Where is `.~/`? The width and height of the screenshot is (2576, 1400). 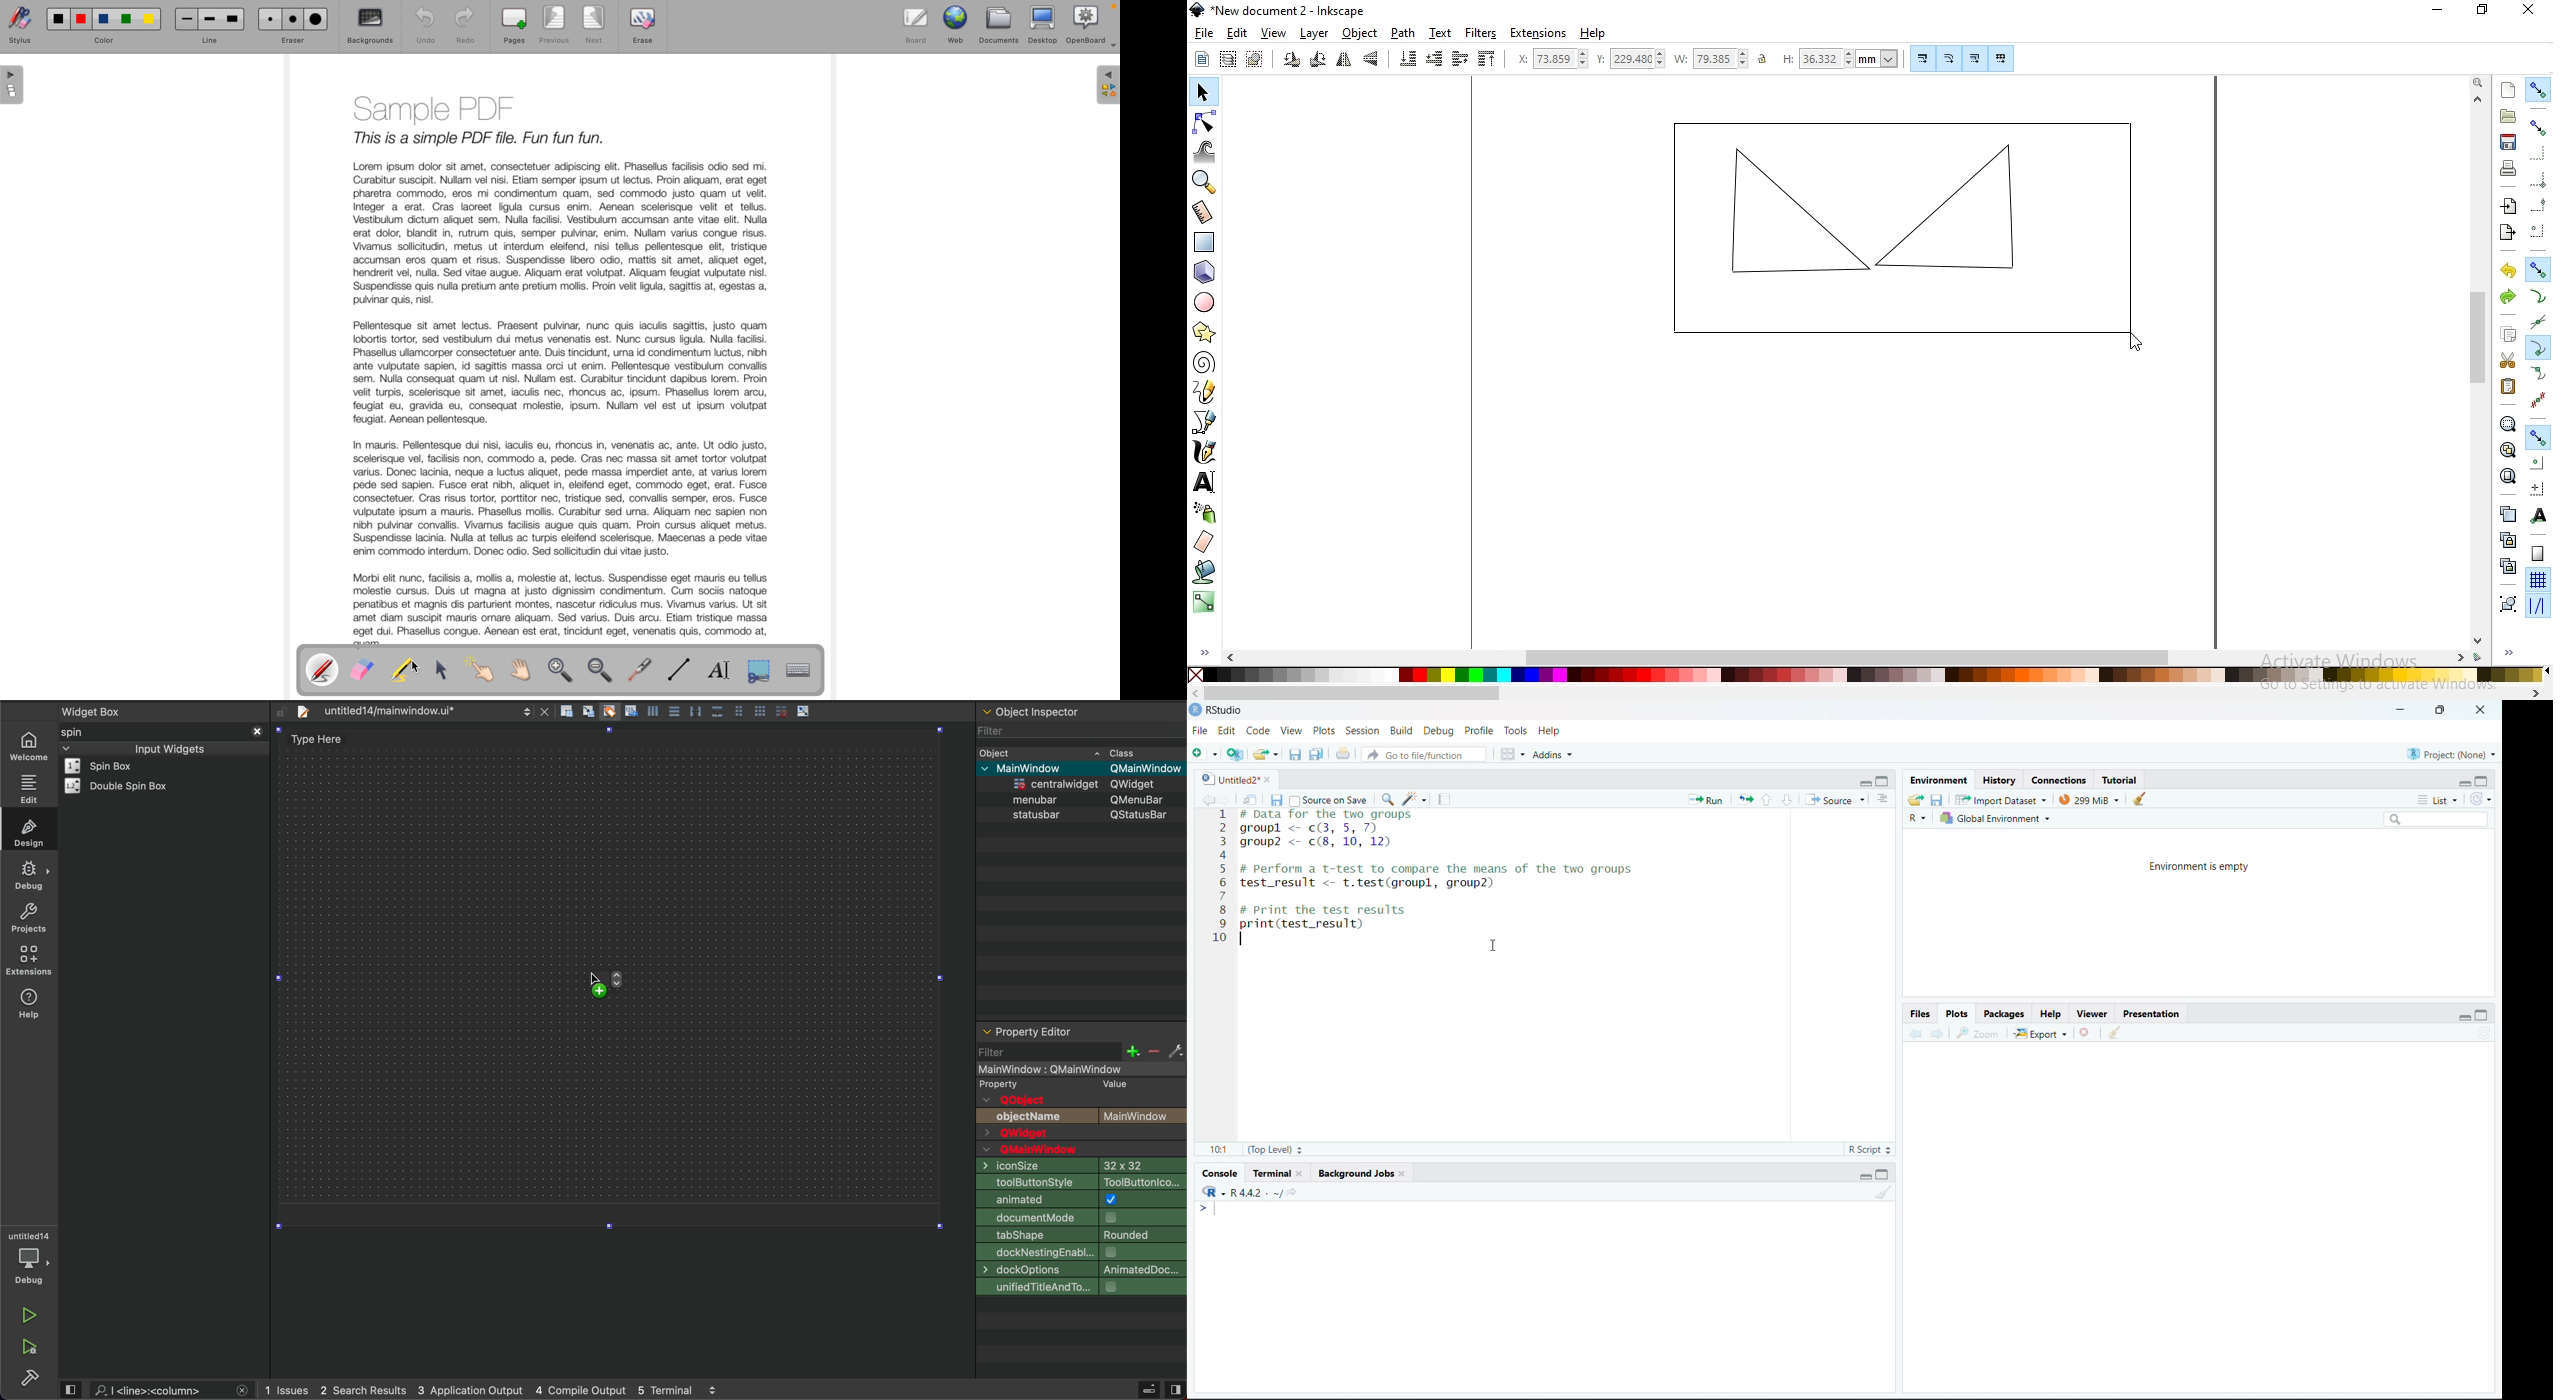
.~/ is located at coordinates (1277, 1193).